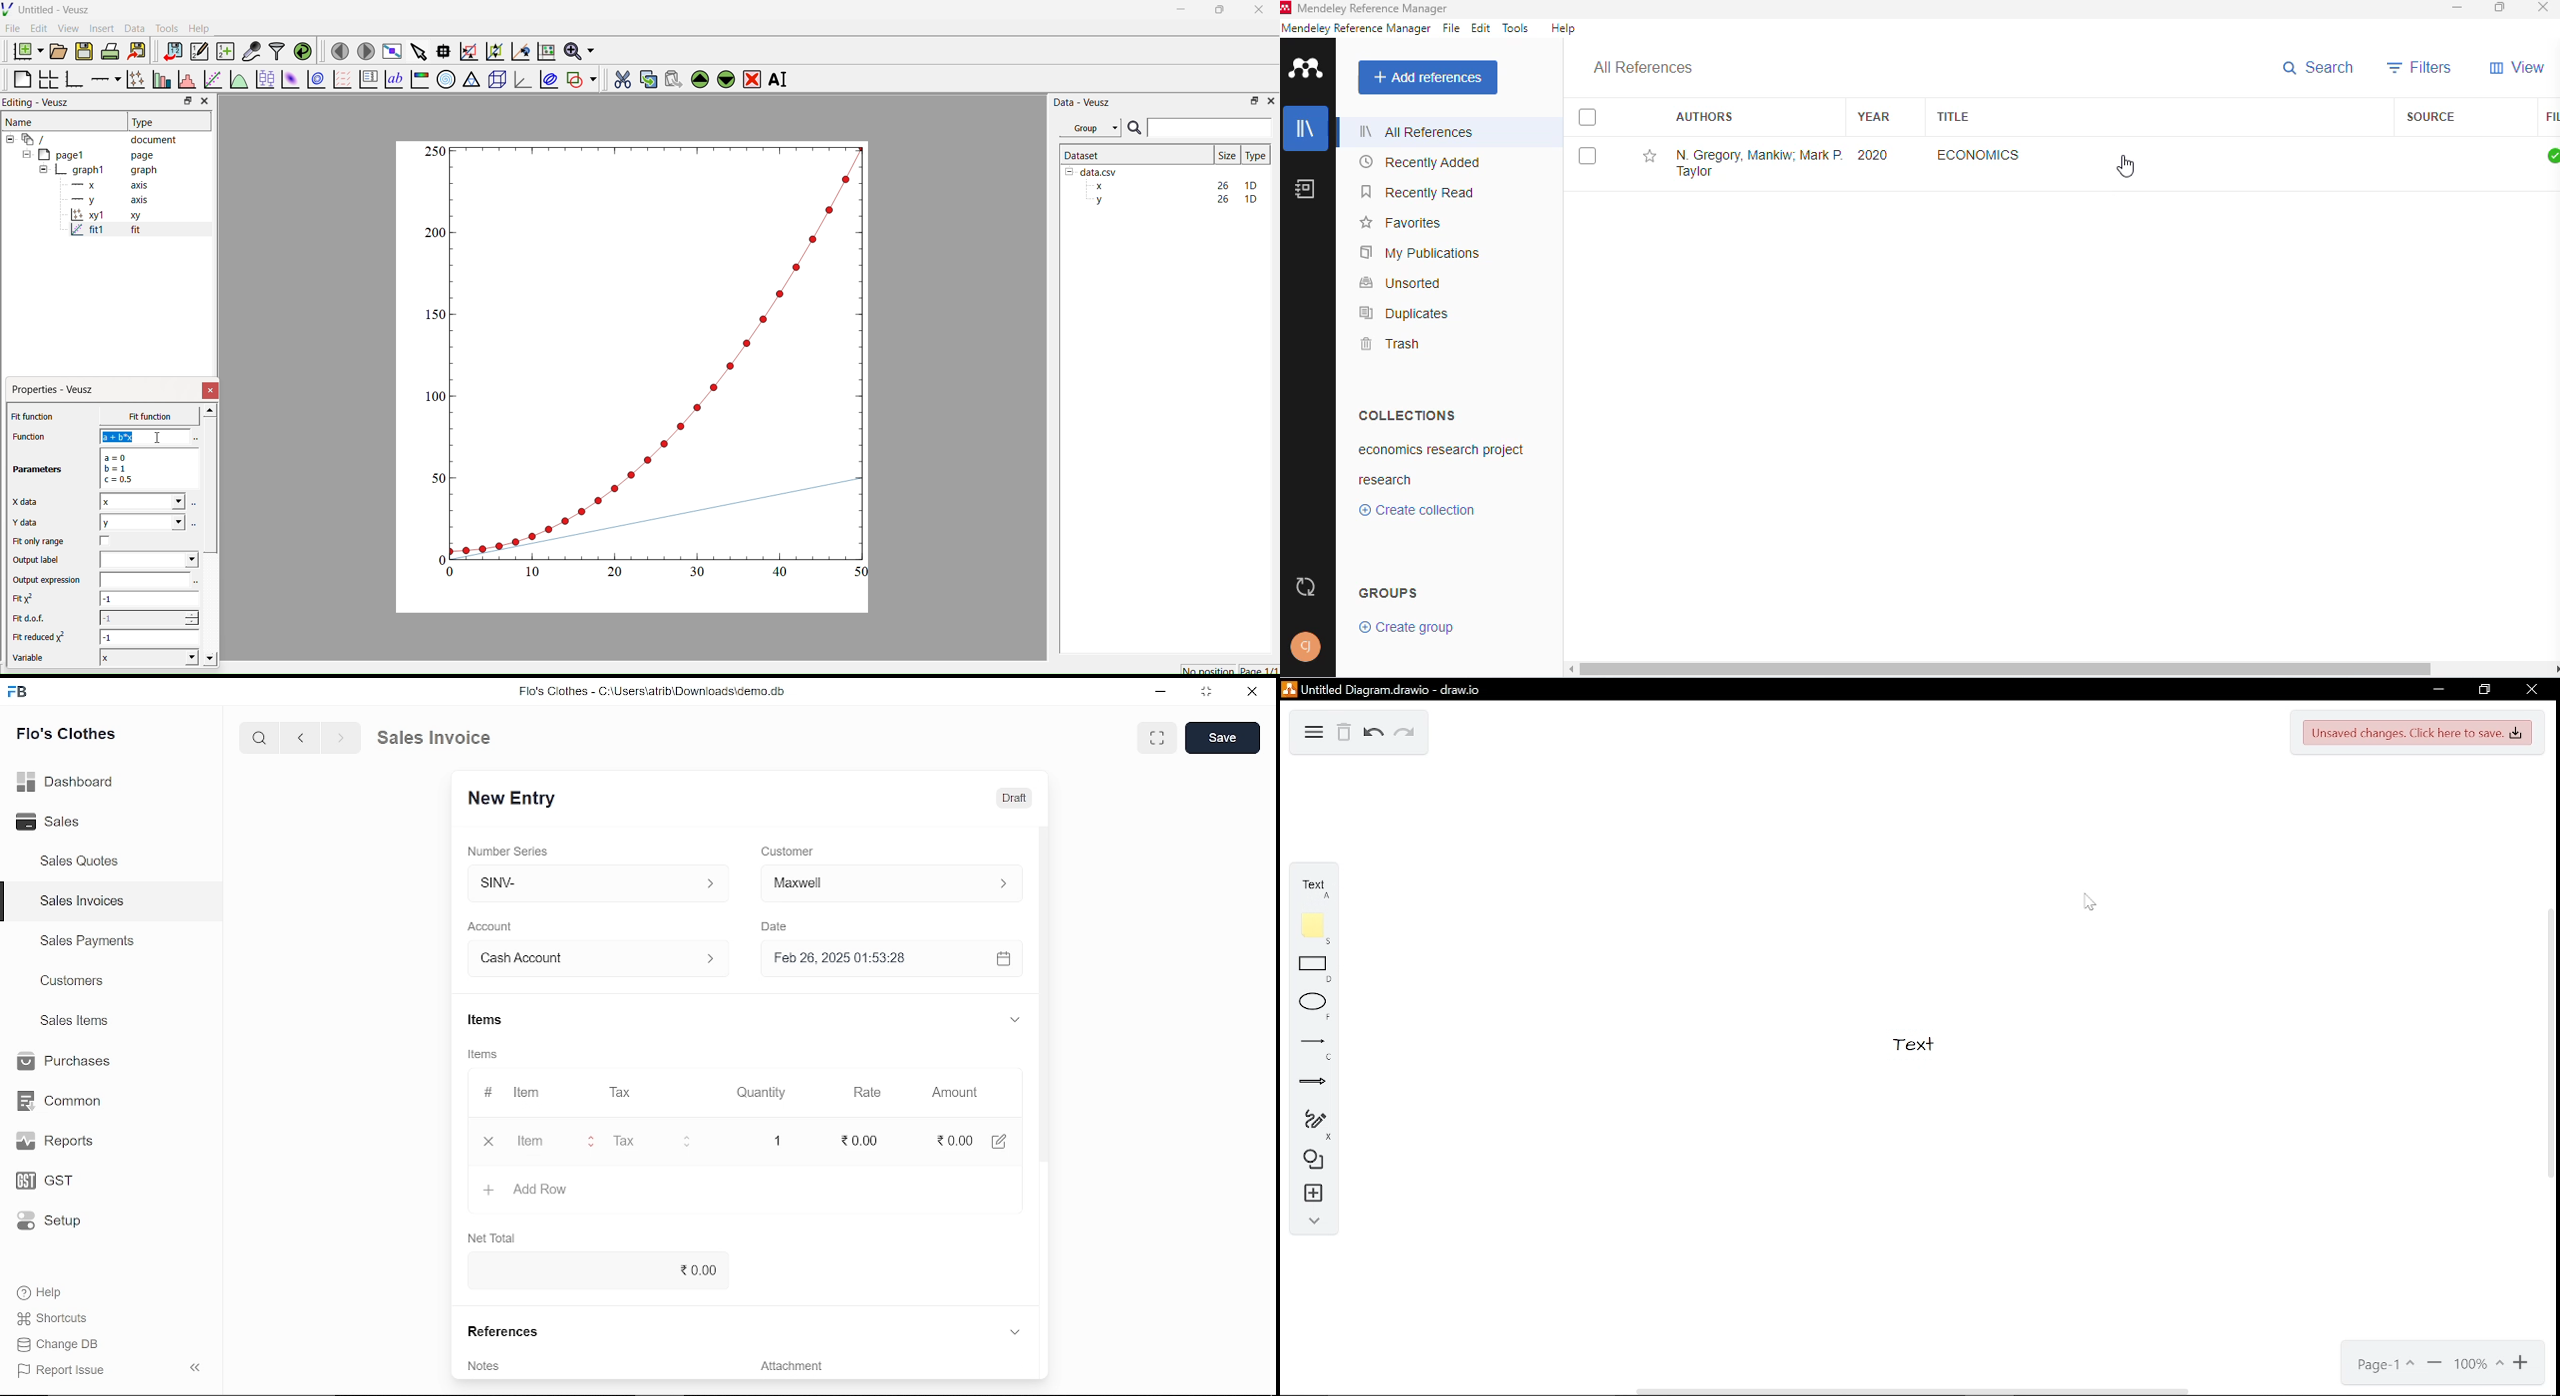 The height and width of the screenshot is (1400, 2576). I want to click on X , so click(147, 657).